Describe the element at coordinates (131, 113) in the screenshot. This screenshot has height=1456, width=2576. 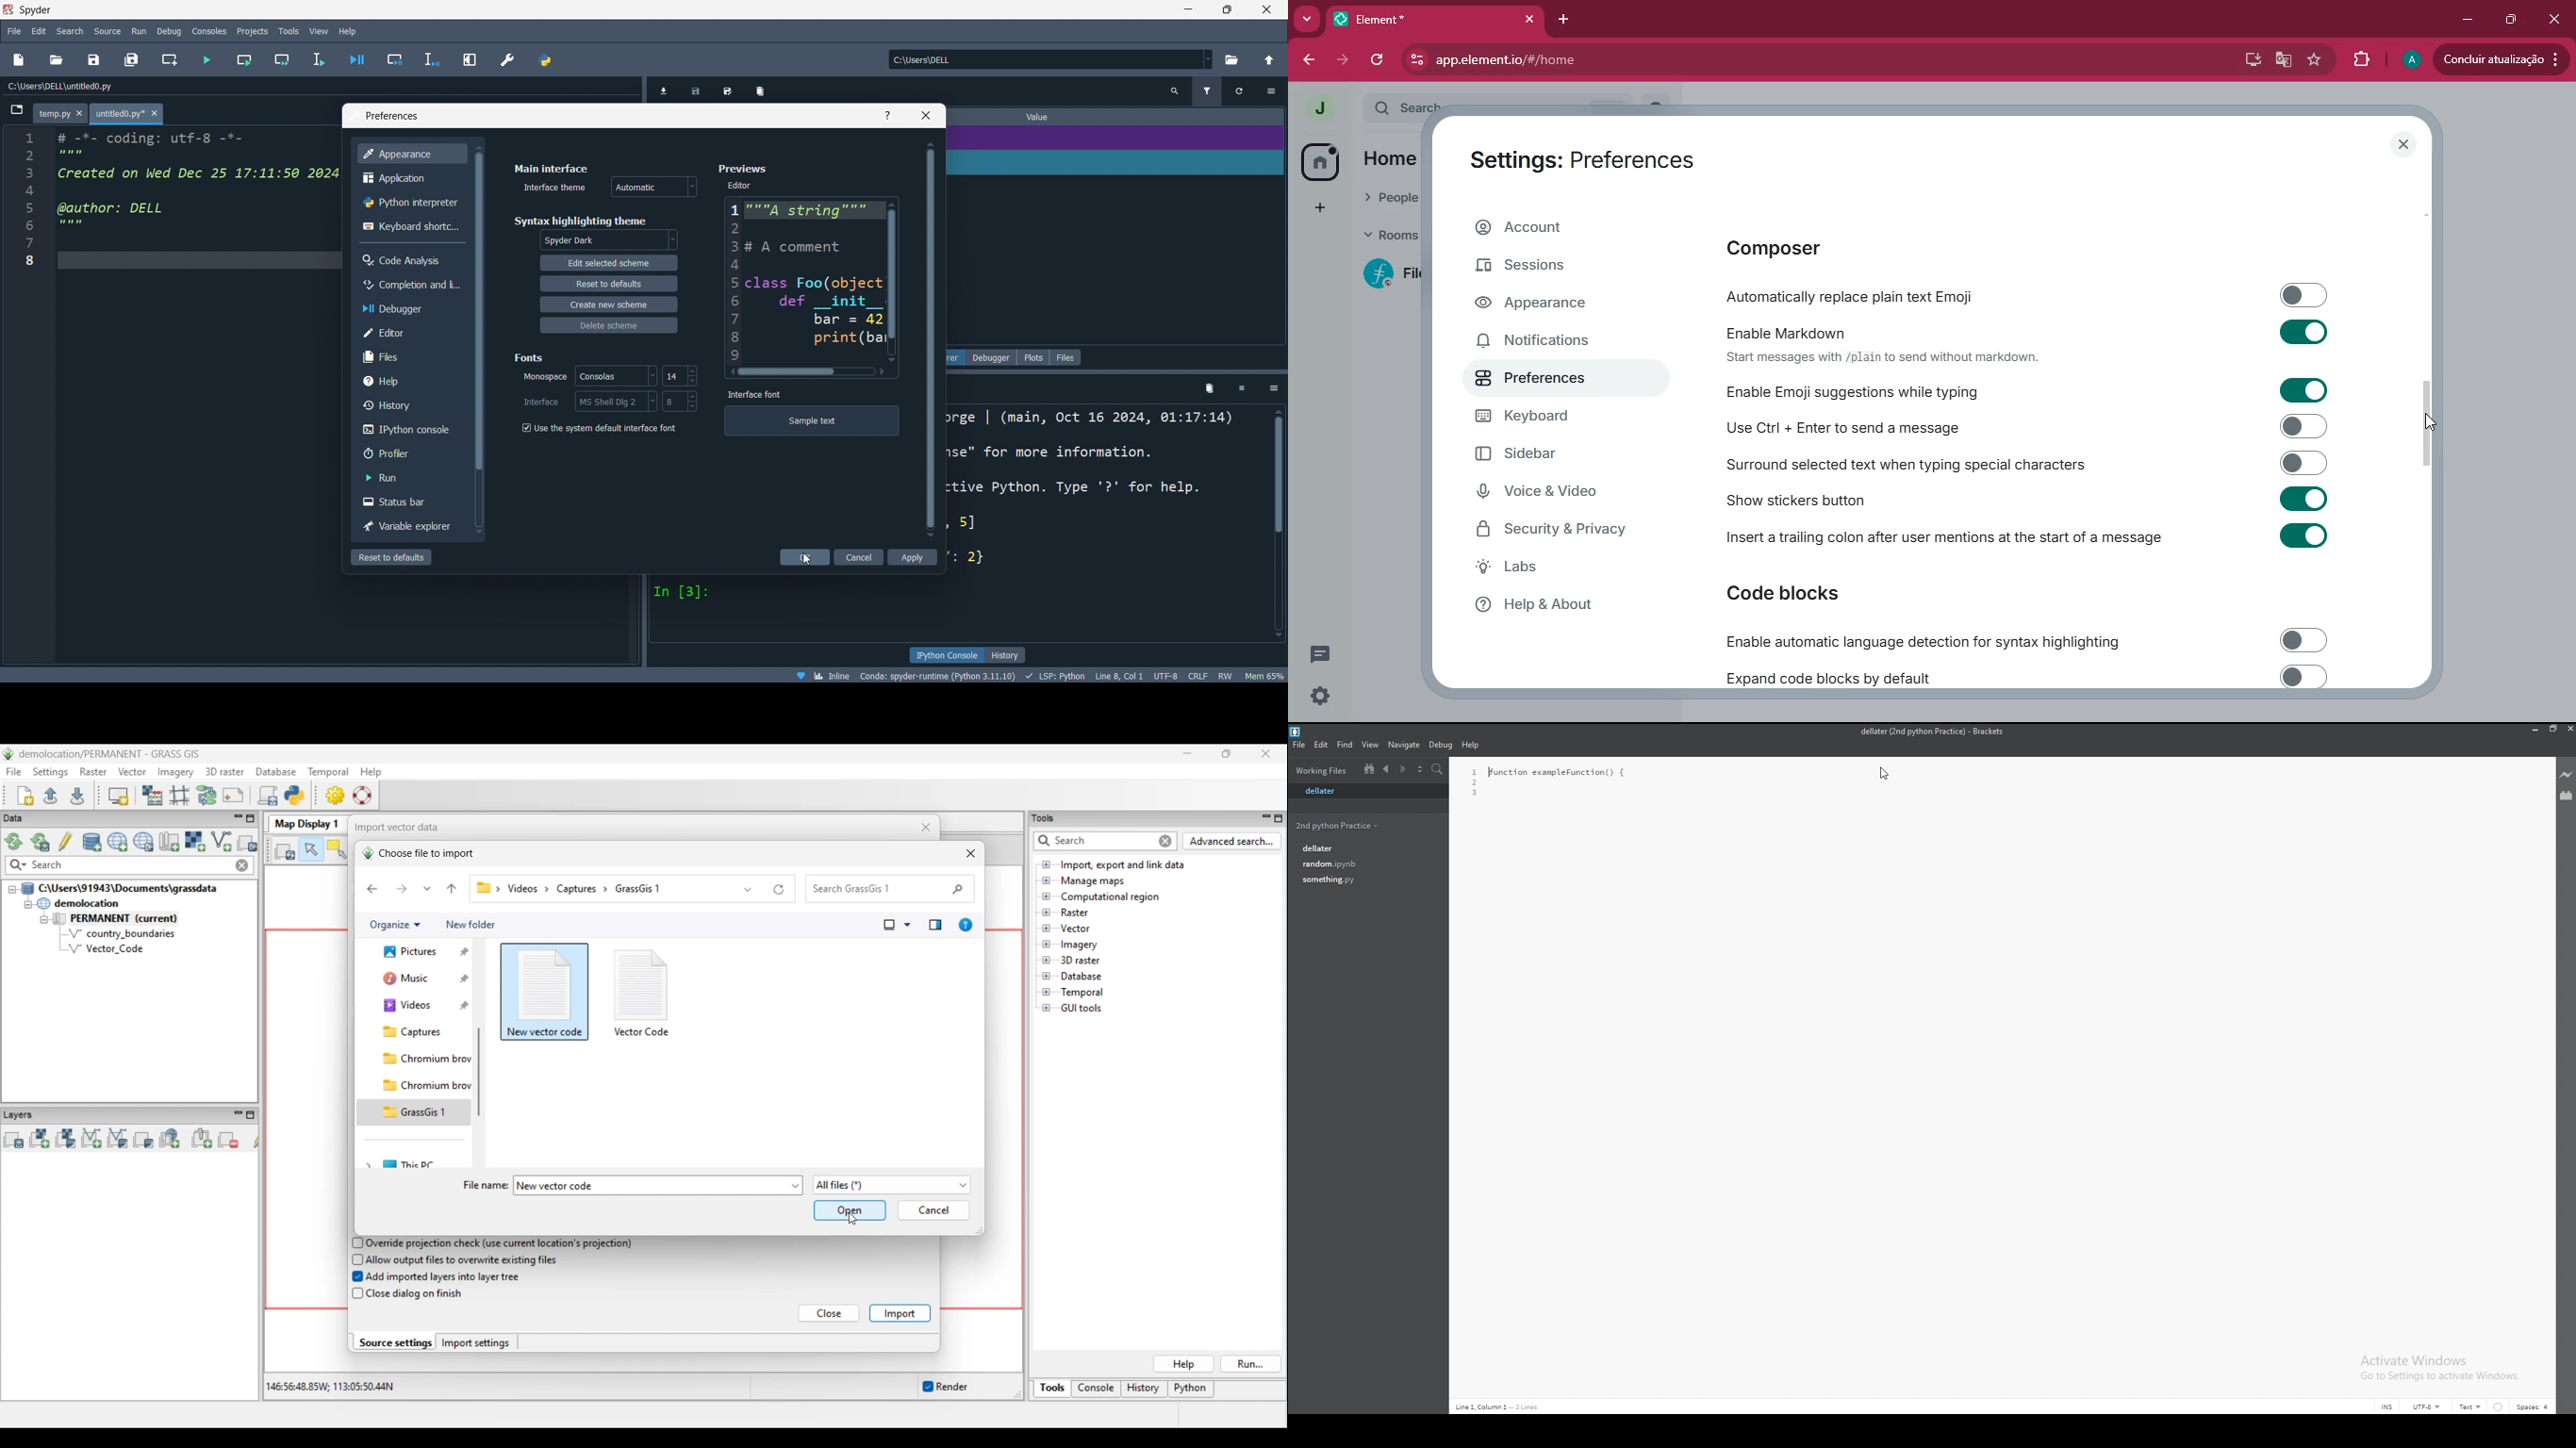
I see `untitled0.py` at that location.